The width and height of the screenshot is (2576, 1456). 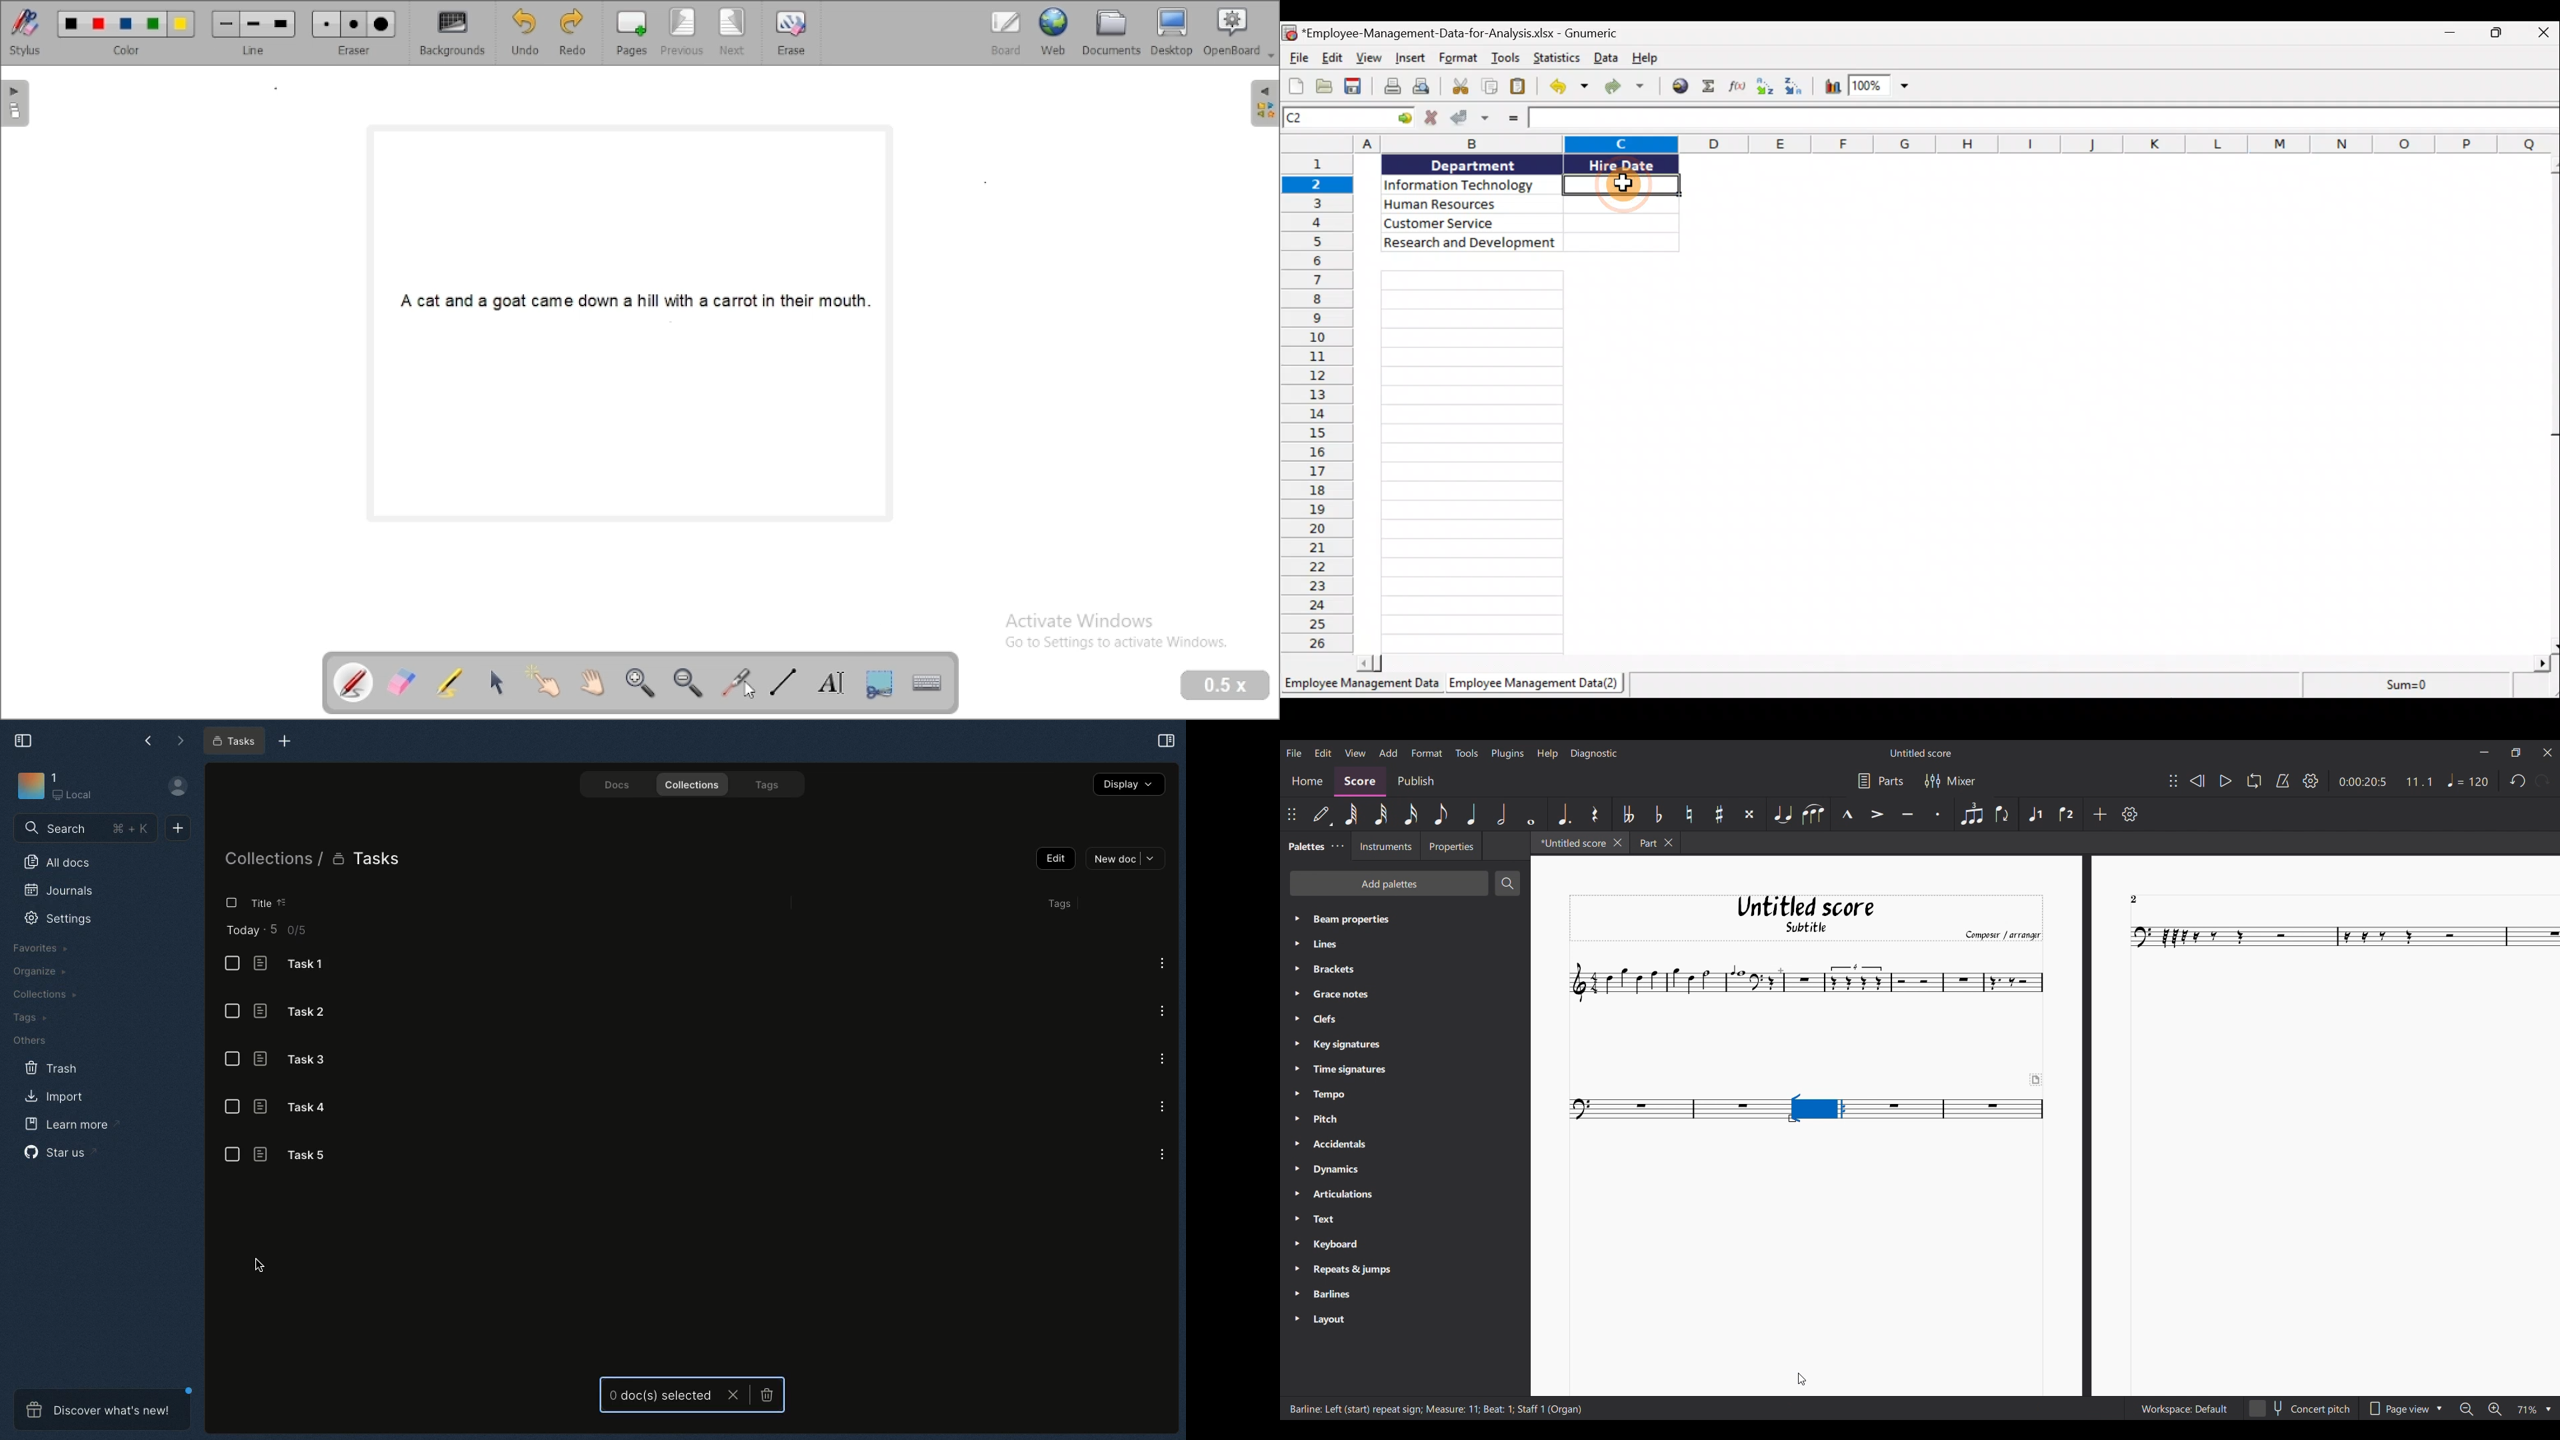 What do you see at coordinates (2502, 33) in the screenshot?
I see `Maximise` at bounding box center [2502, 33].